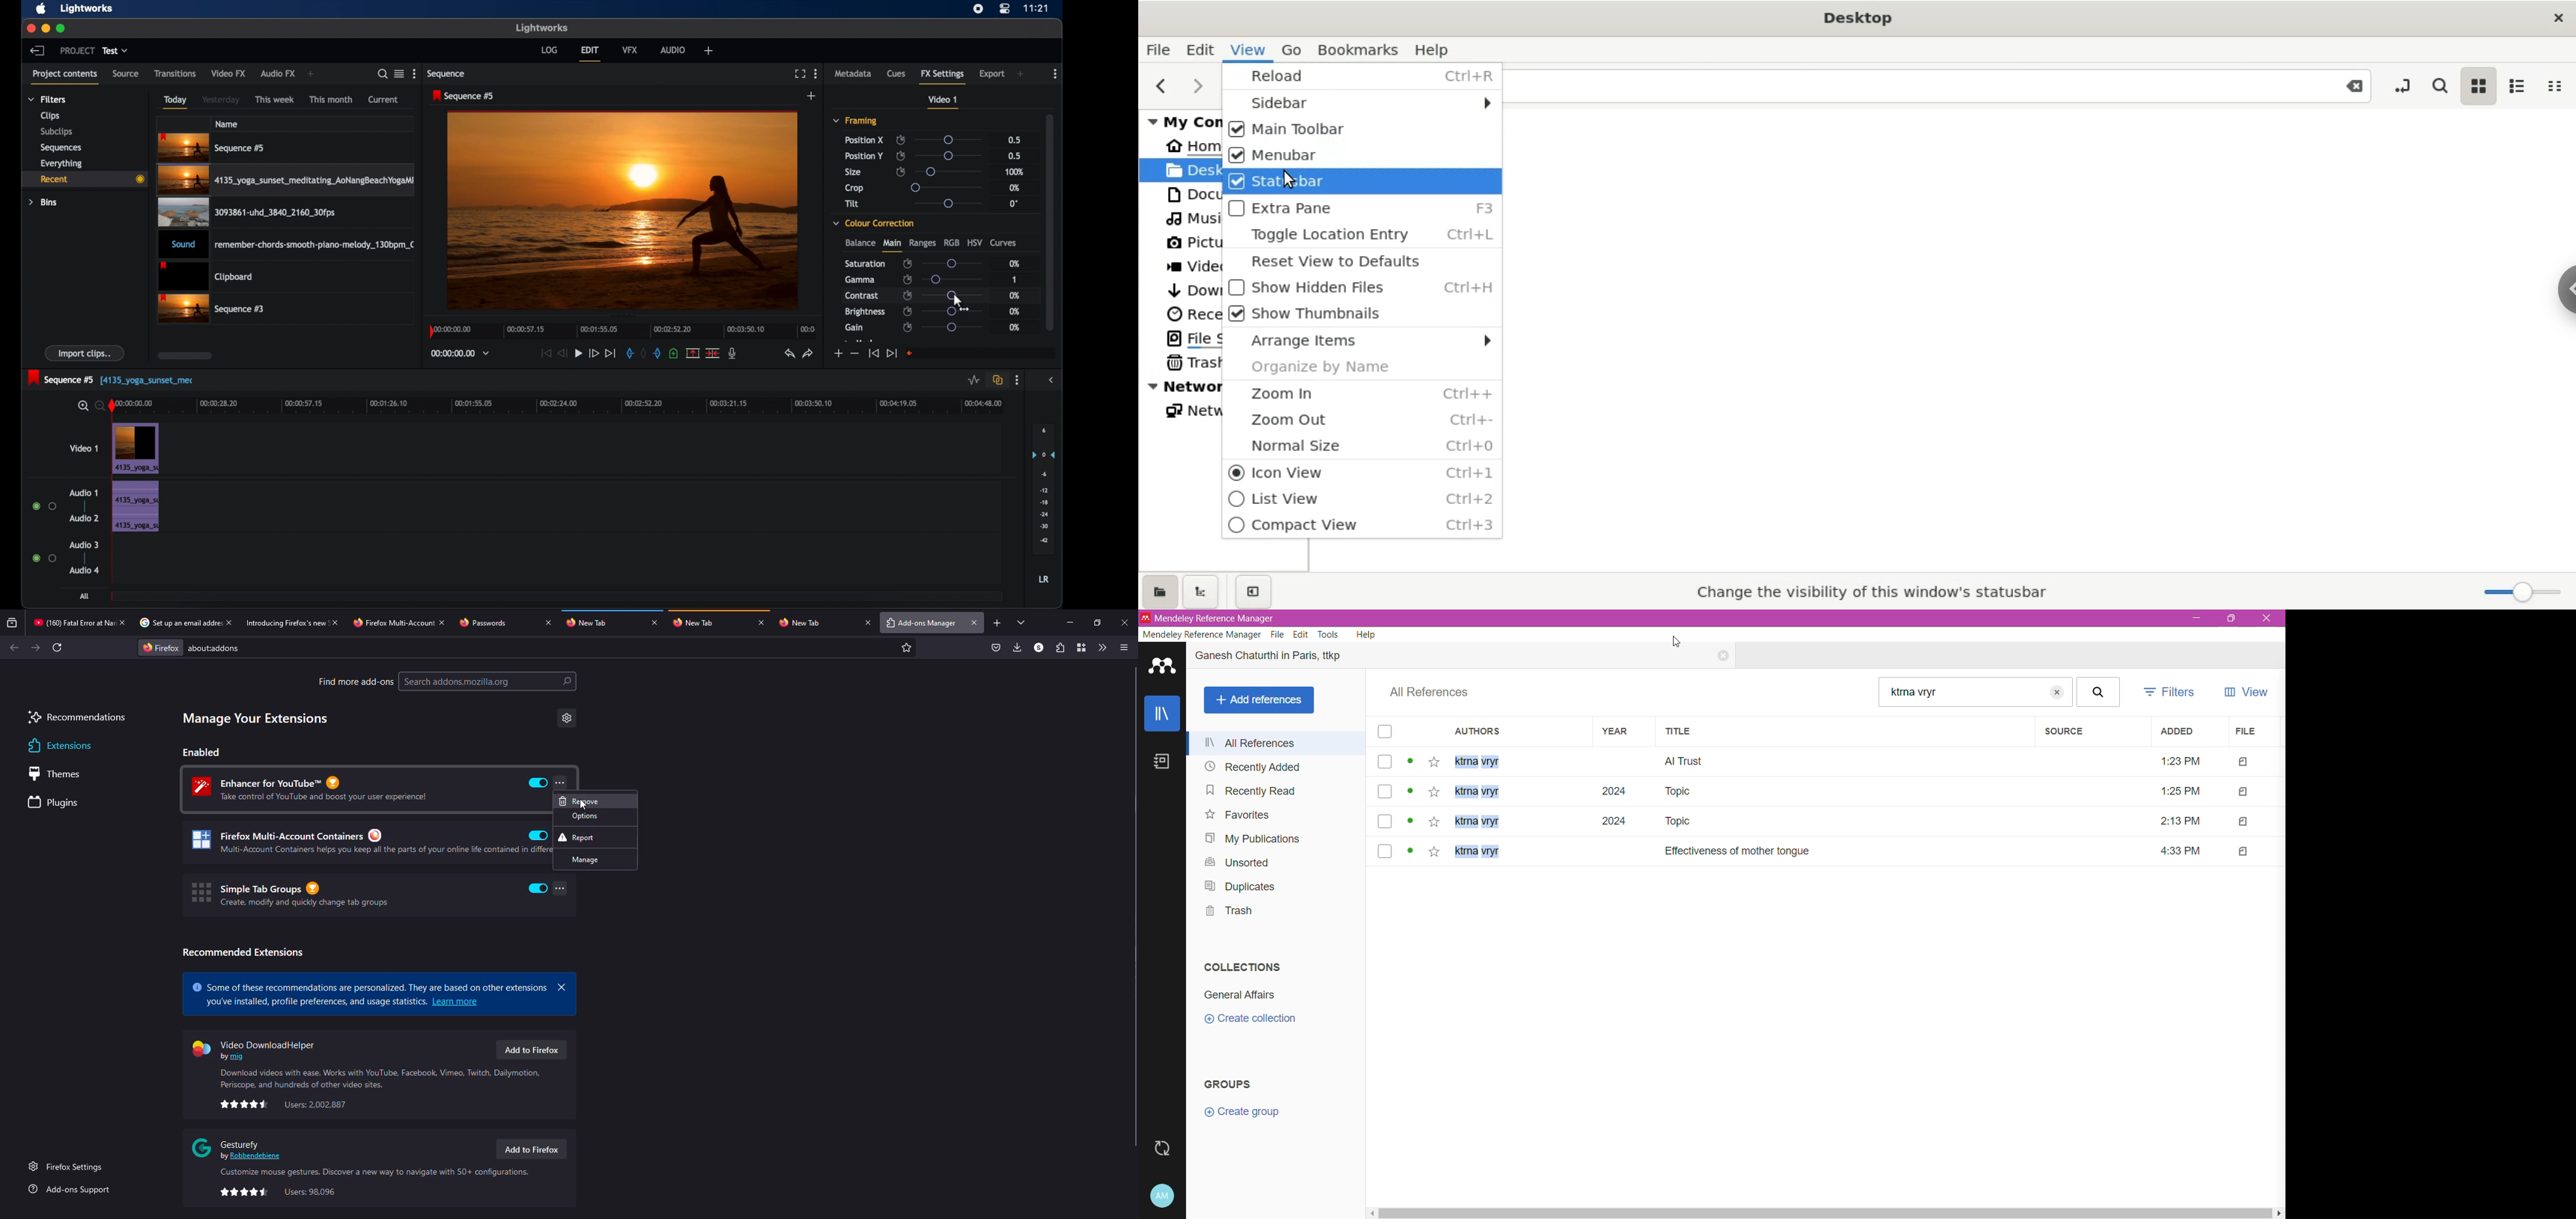 This screenshot has height=1232, width=2576. Describe the element at coordinates (72, 1189) in the screenshot. I see `add-on support` at that location.